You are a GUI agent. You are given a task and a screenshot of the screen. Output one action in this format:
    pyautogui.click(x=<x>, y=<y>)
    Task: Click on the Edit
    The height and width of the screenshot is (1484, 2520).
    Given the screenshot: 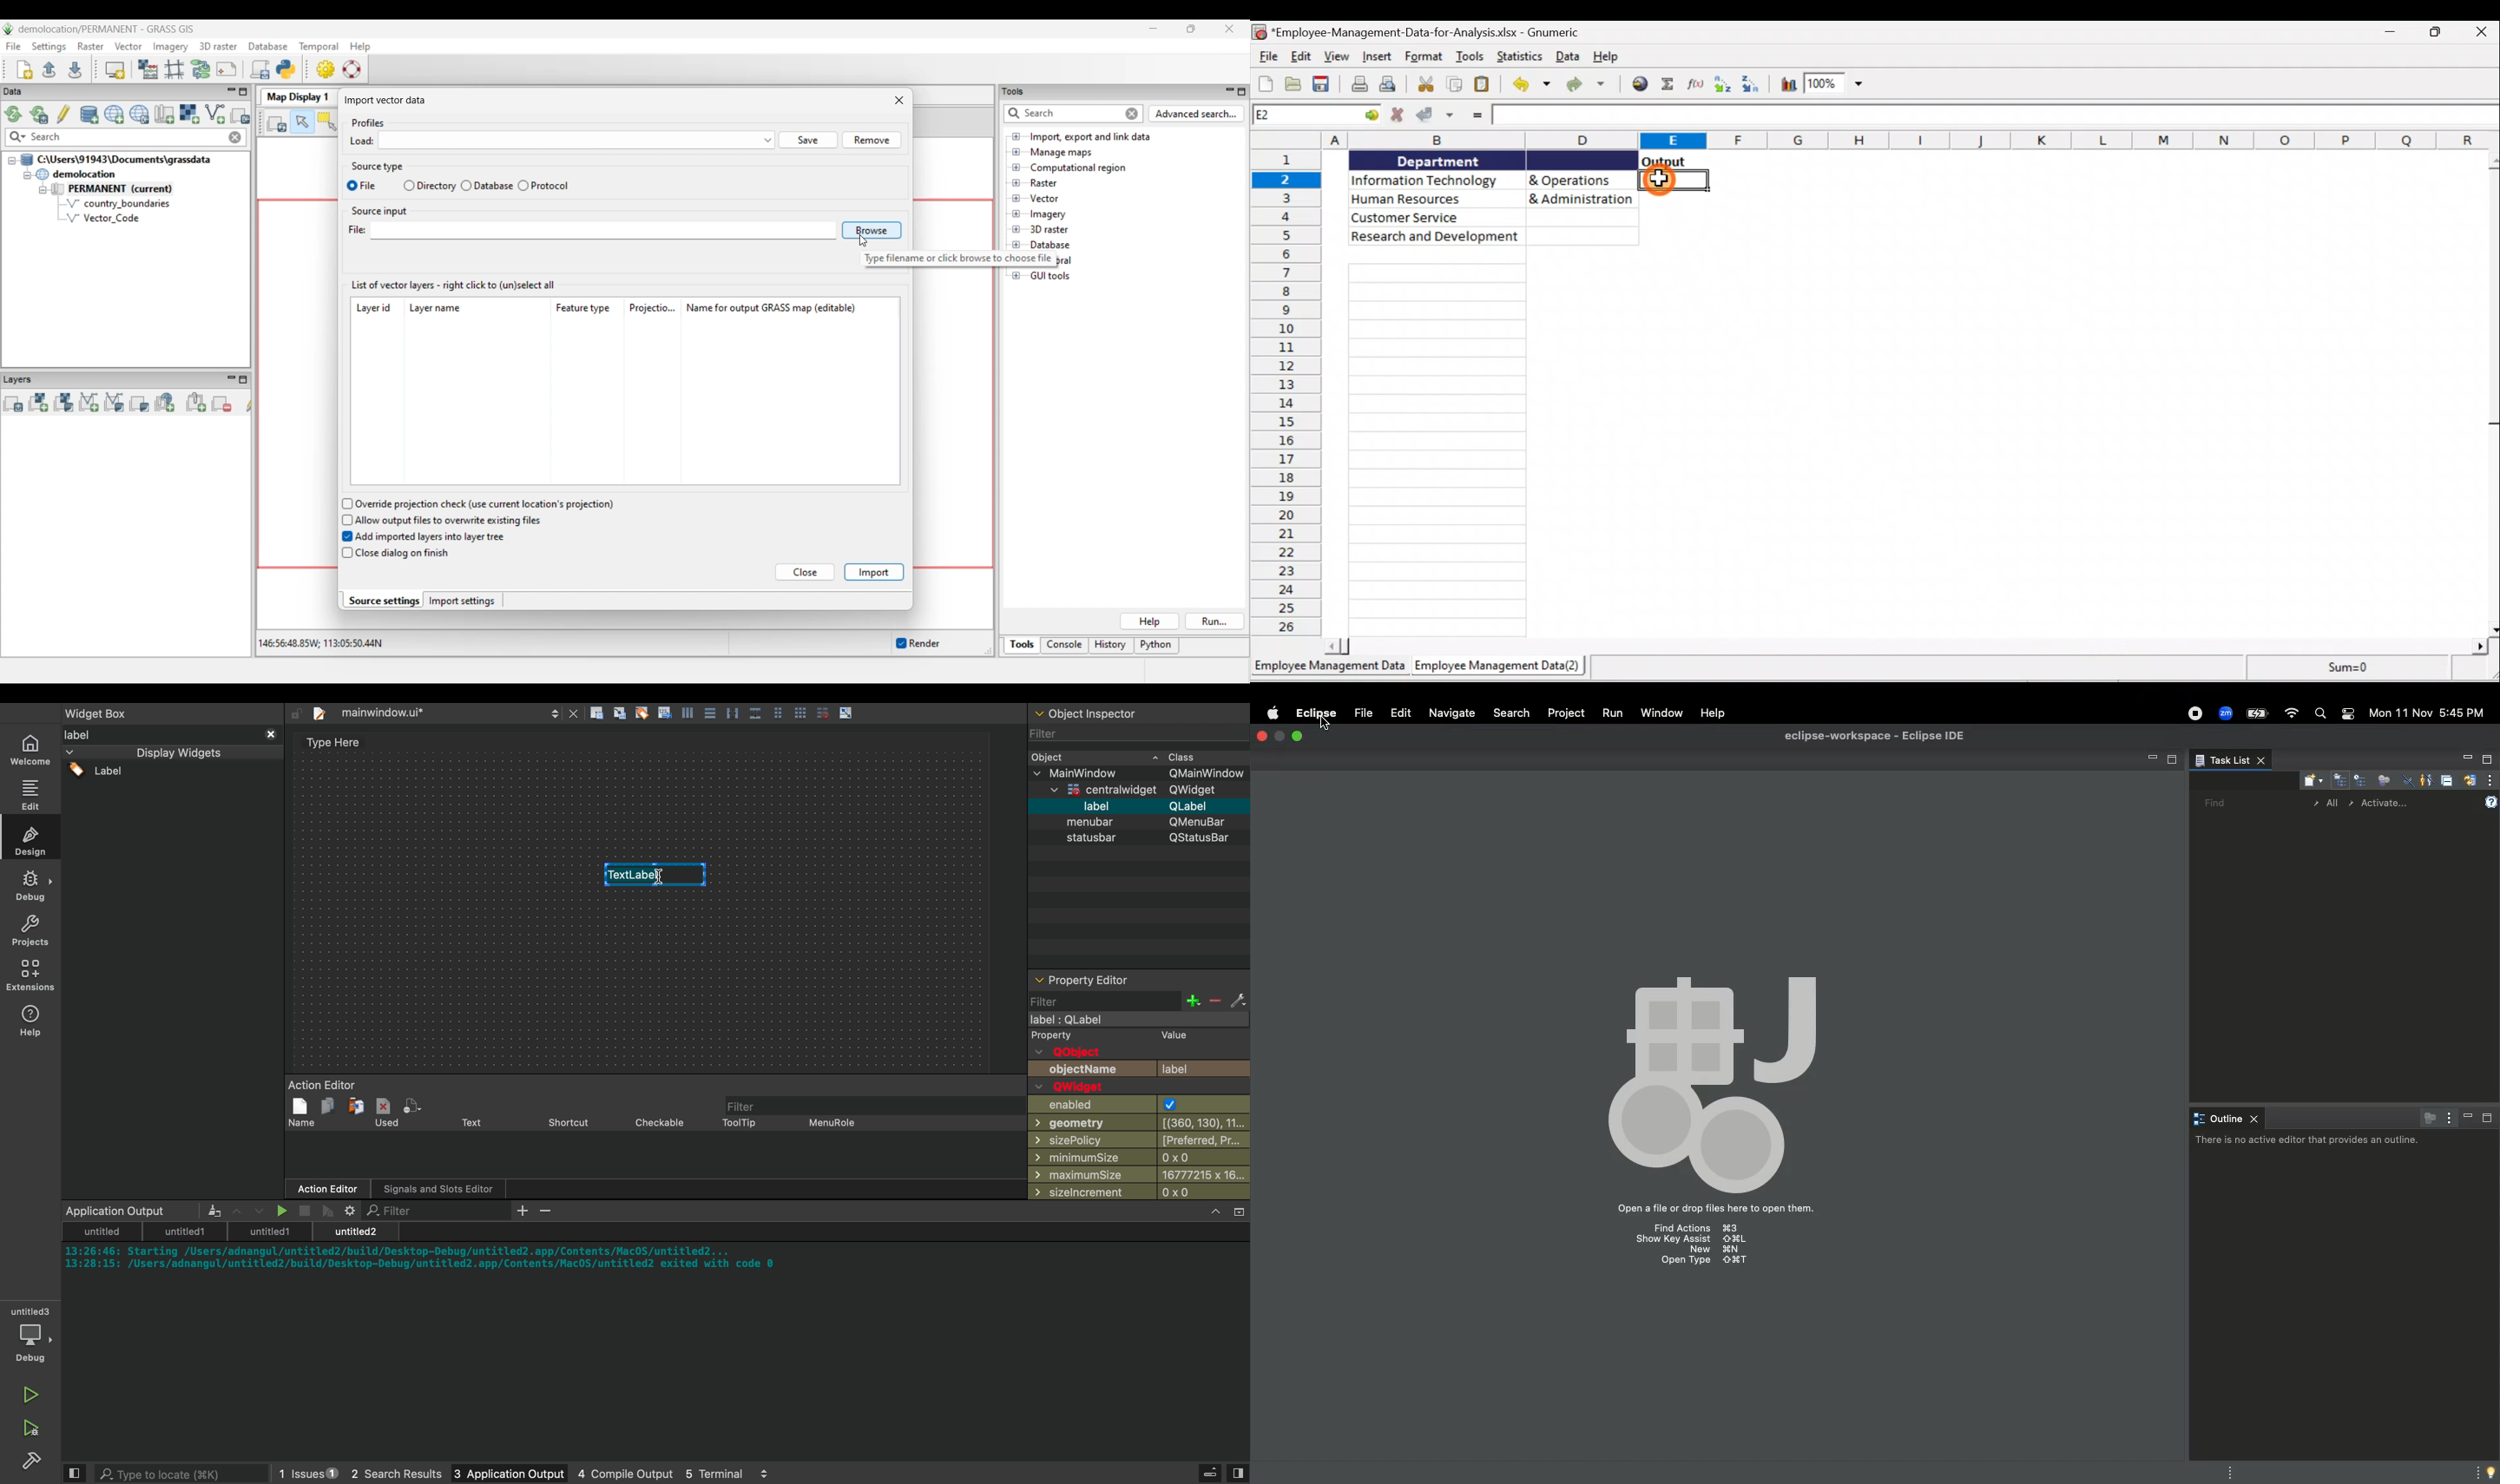 What is the action you would take?
    pyautogui.click(x=1399, y=712)
    